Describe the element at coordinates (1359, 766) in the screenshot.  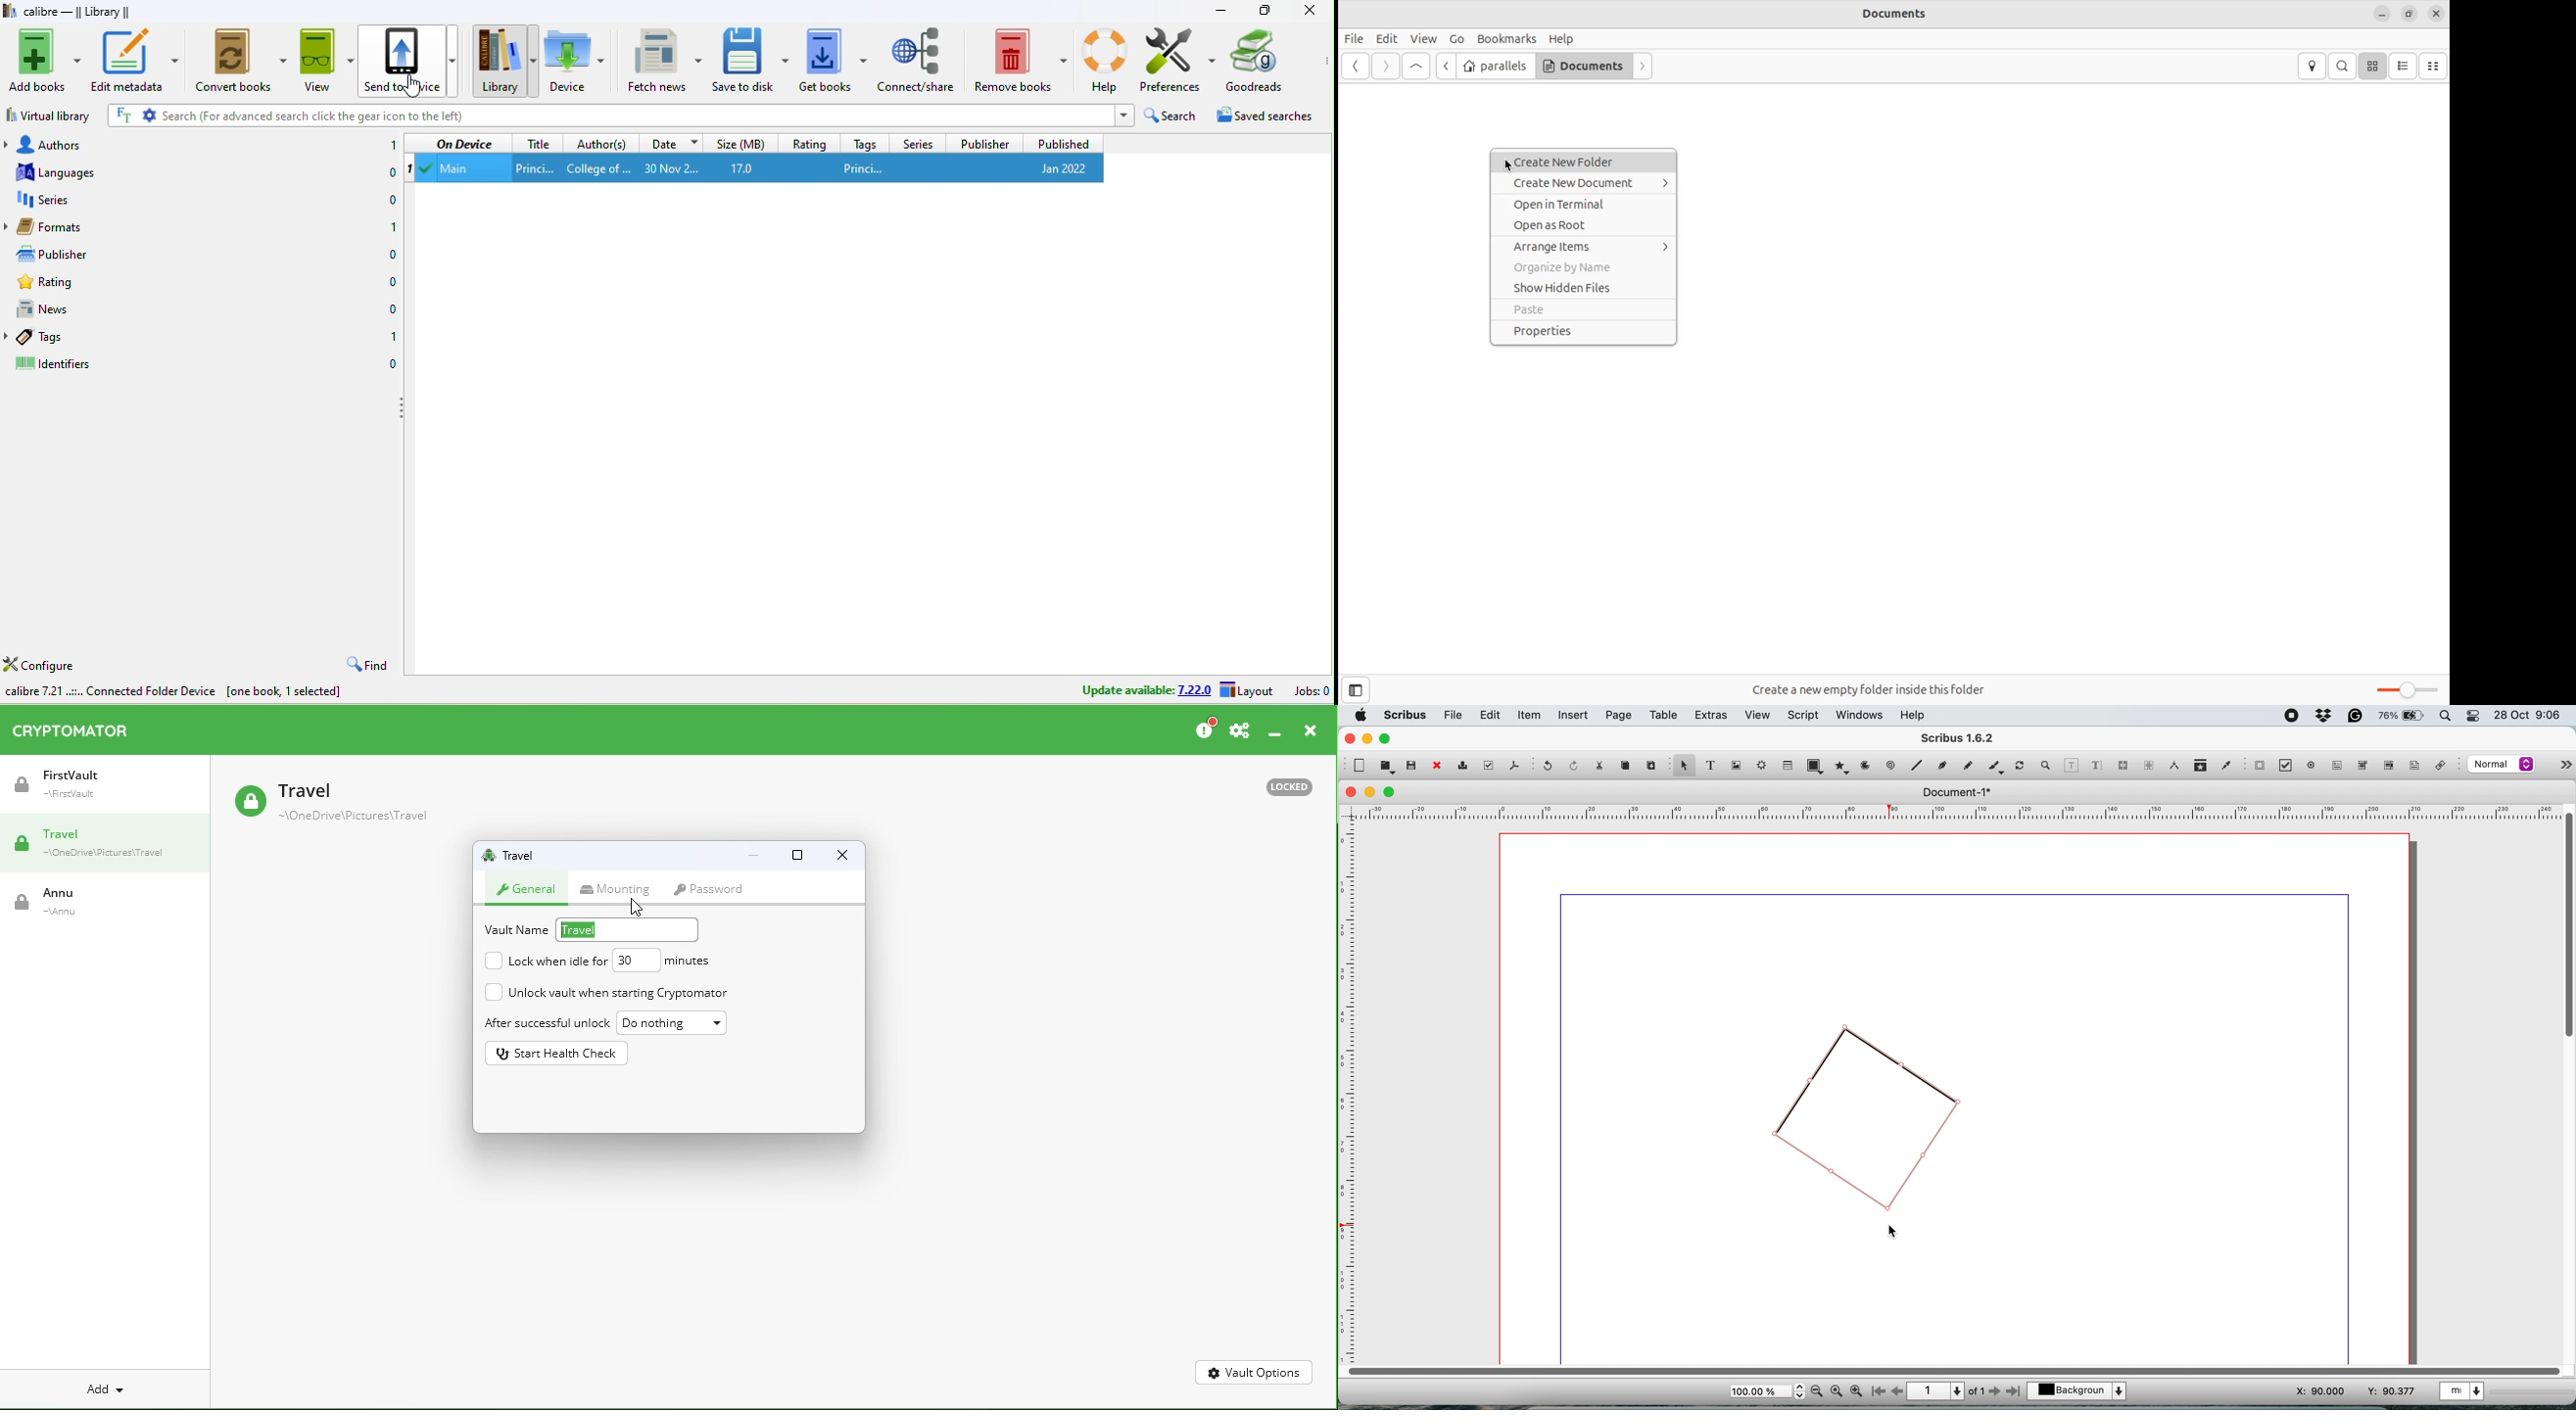
I see `new` at that location.